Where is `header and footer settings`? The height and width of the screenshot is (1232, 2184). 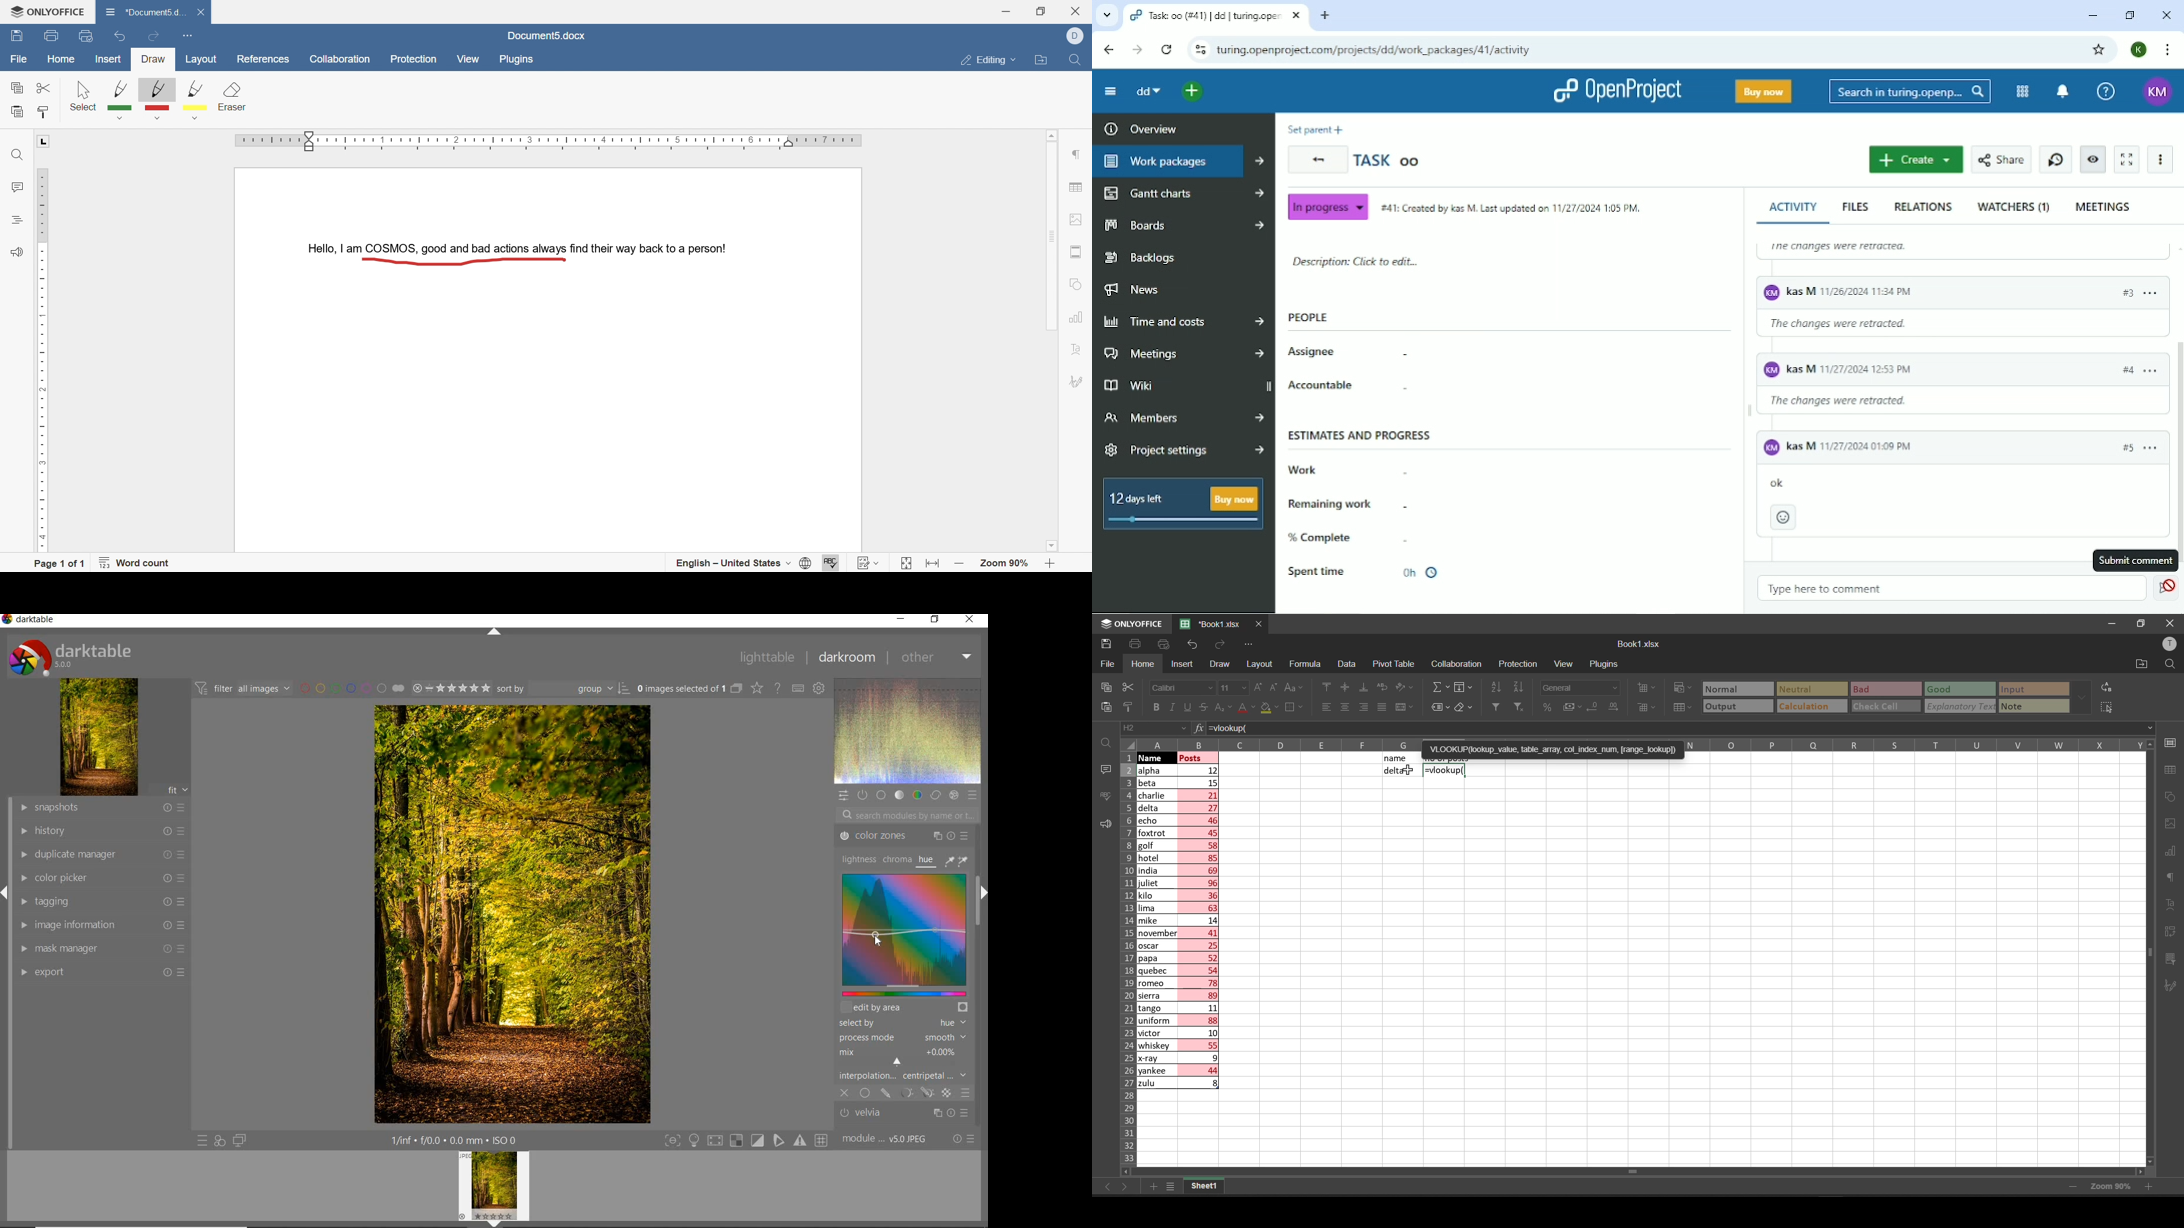 header and footer settings is located at coordinates (1076, 253).